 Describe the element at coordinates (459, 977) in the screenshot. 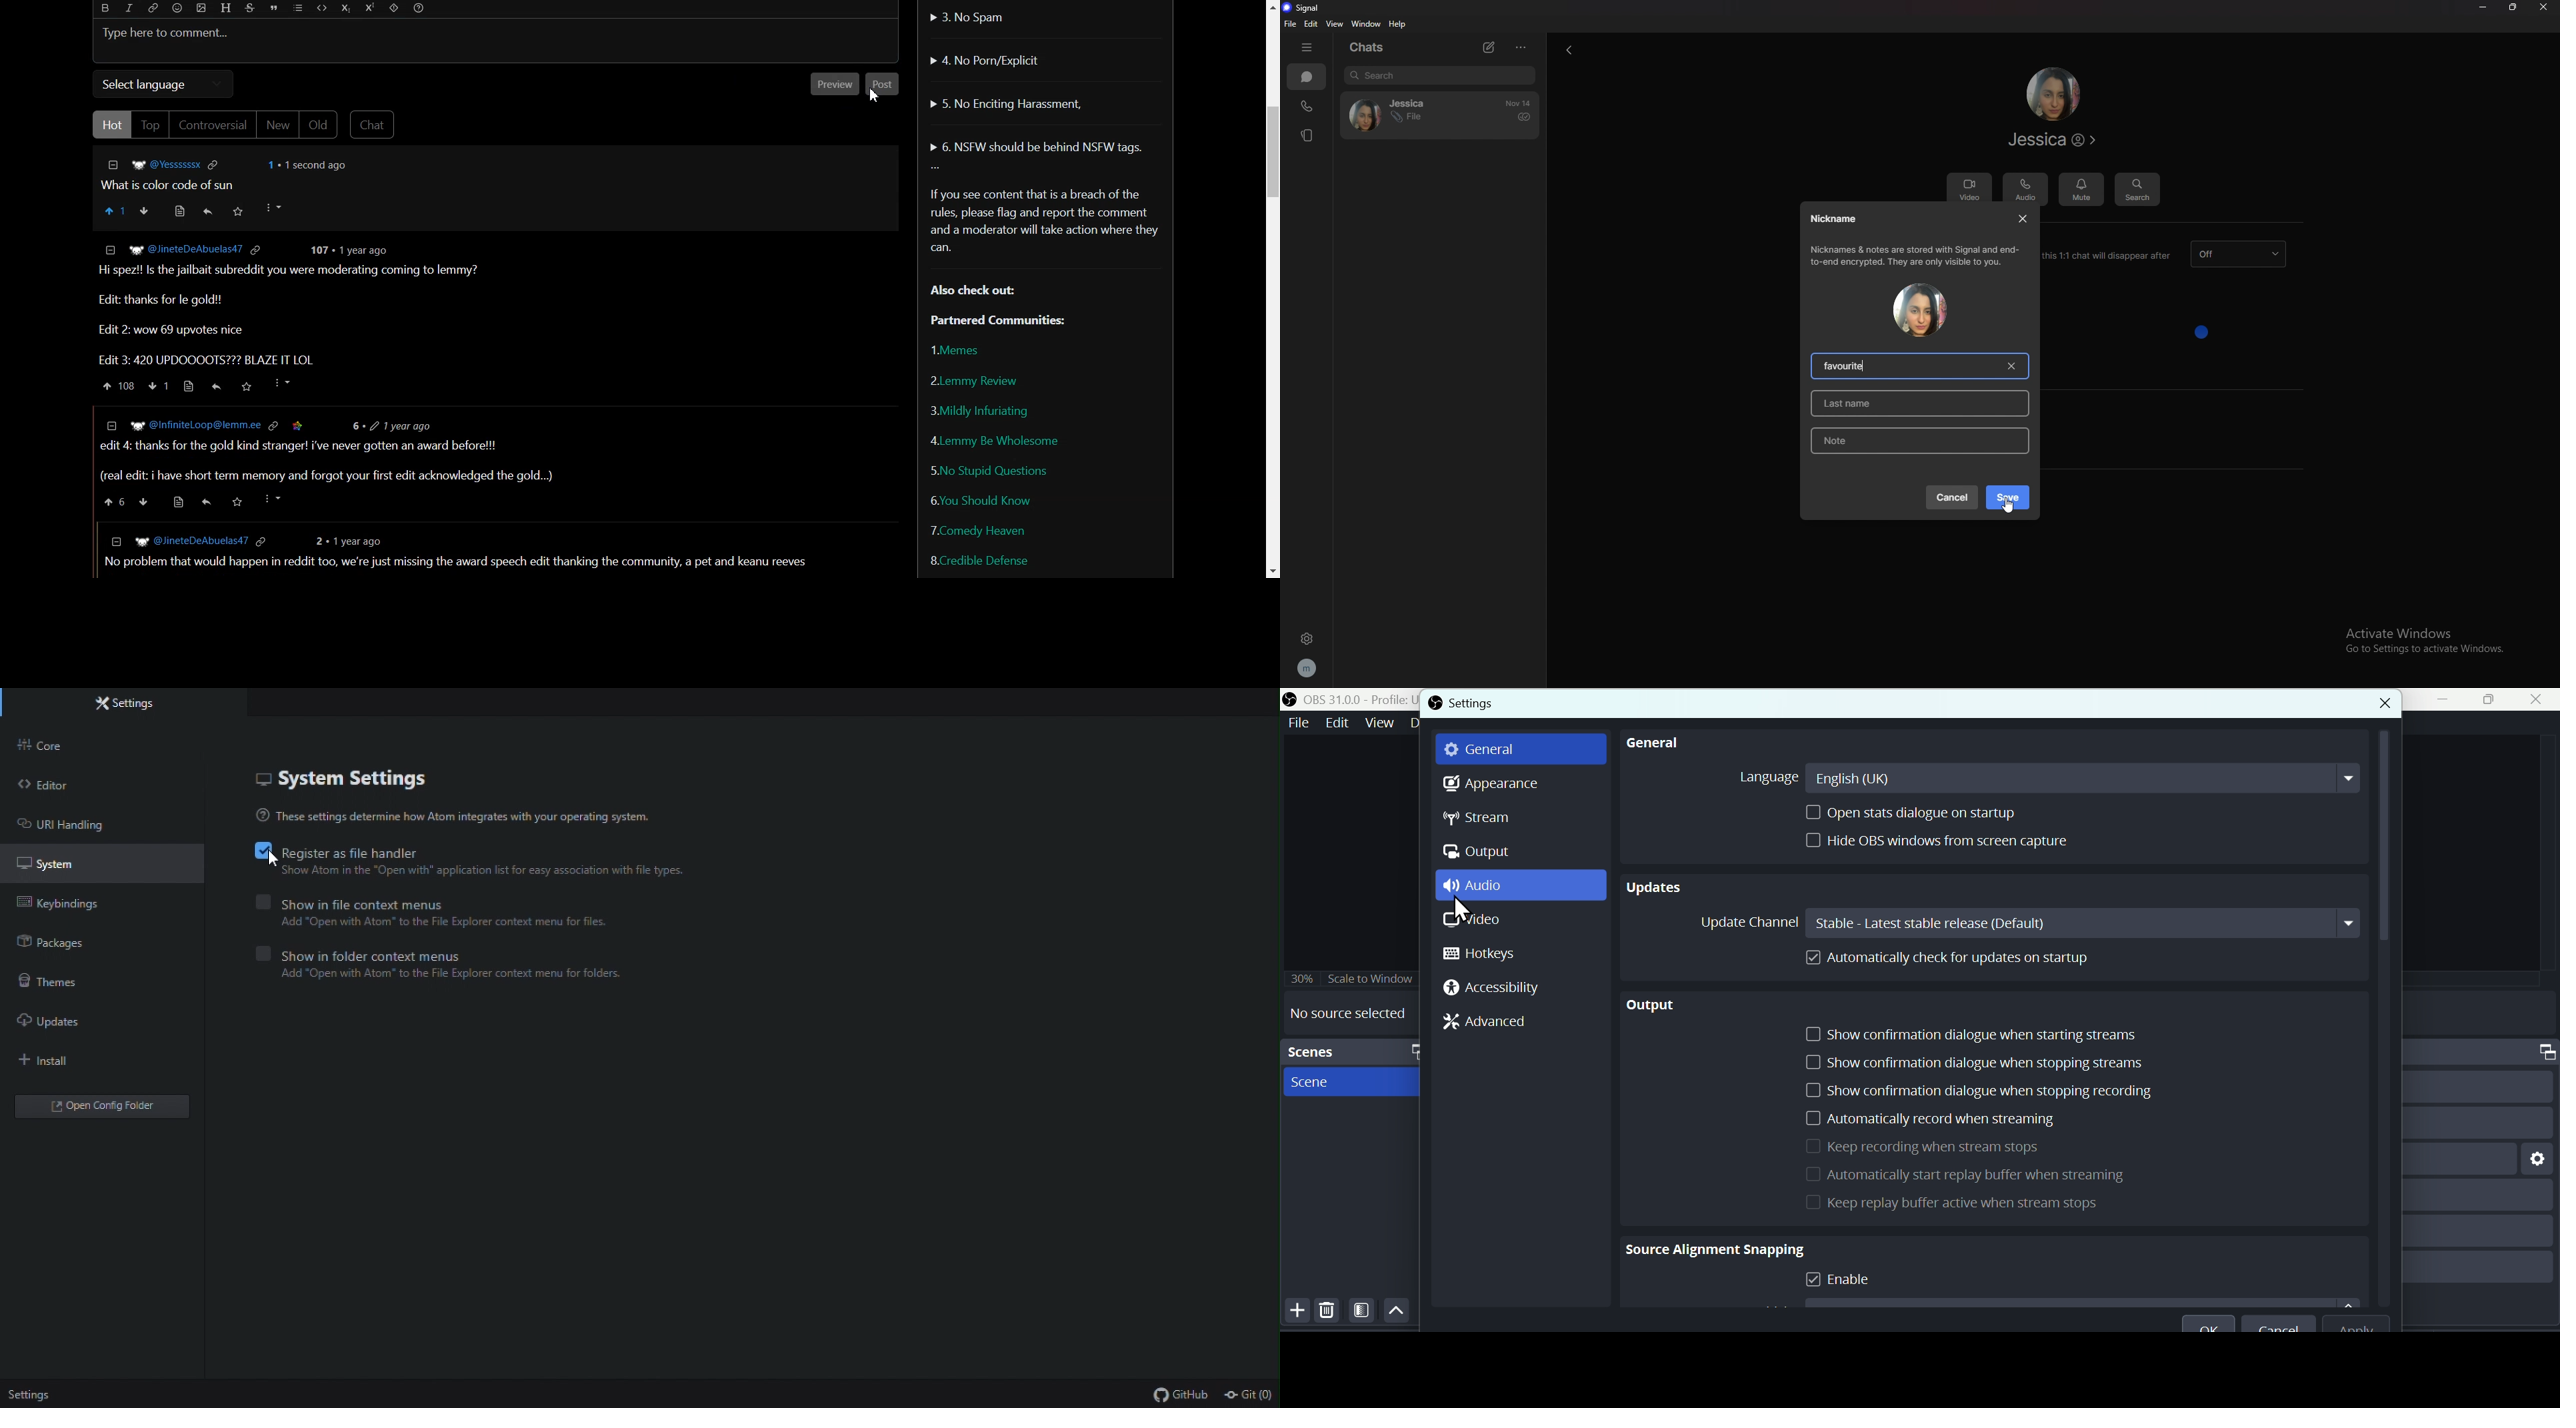

I see `‘Add "Open with Atom" to the File Explorer context menu for folders.` at that location.